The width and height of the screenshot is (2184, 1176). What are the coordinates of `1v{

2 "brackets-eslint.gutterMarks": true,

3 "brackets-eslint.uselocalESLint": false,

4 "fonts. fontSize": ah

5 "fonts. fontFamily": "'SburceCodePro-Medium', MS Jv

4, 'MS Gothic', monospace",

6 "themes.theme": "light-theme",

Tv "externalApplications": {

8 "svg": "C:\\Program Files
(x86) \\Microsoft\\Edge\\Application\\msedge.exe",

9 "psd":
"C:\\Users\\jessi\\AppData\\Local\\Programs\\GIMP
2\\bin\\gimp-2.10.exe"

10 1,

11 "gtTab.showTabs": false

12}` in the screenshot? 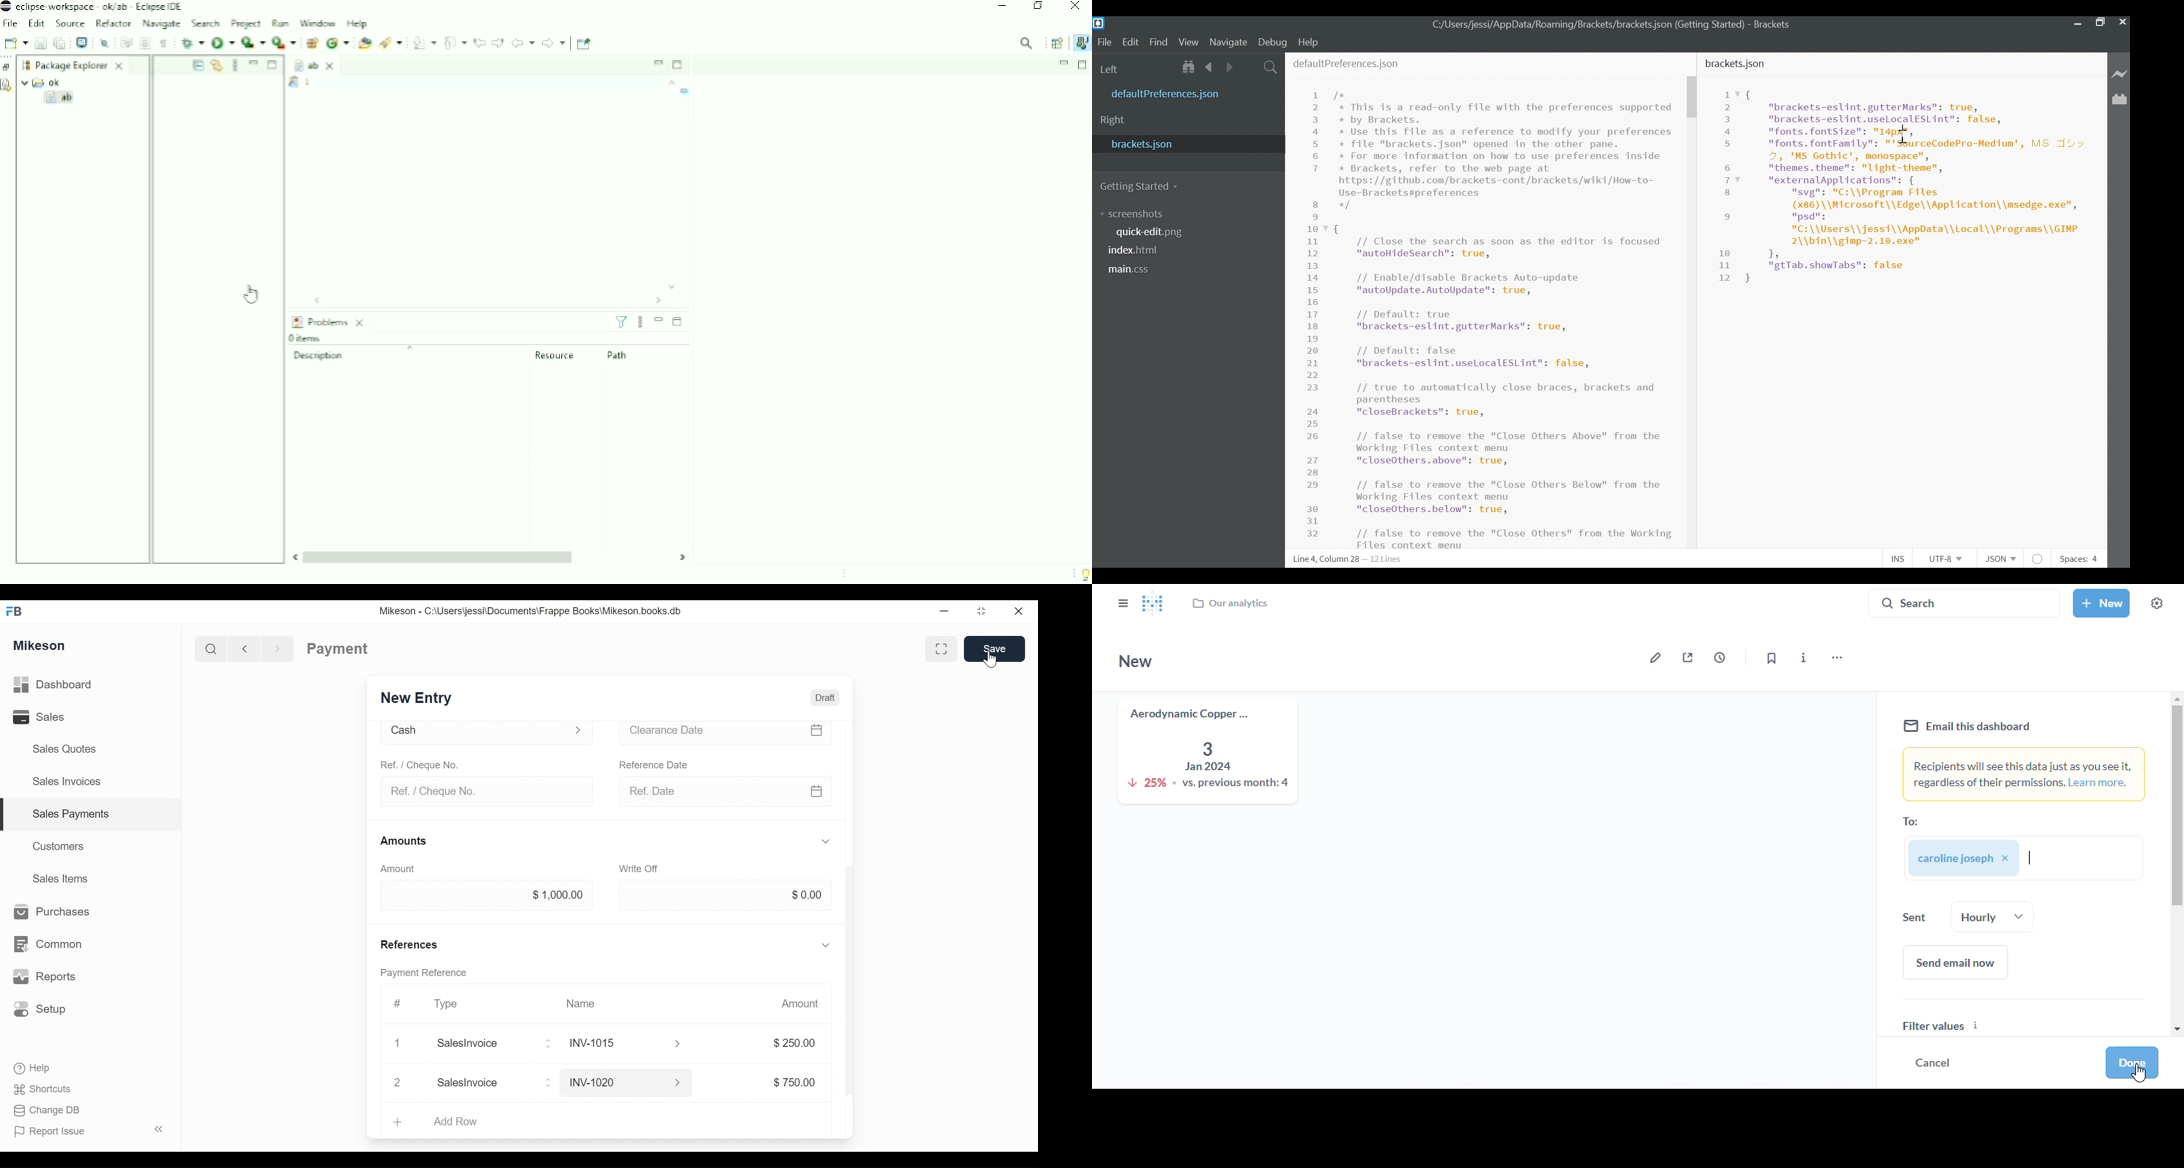 It's located at (1906, 198).